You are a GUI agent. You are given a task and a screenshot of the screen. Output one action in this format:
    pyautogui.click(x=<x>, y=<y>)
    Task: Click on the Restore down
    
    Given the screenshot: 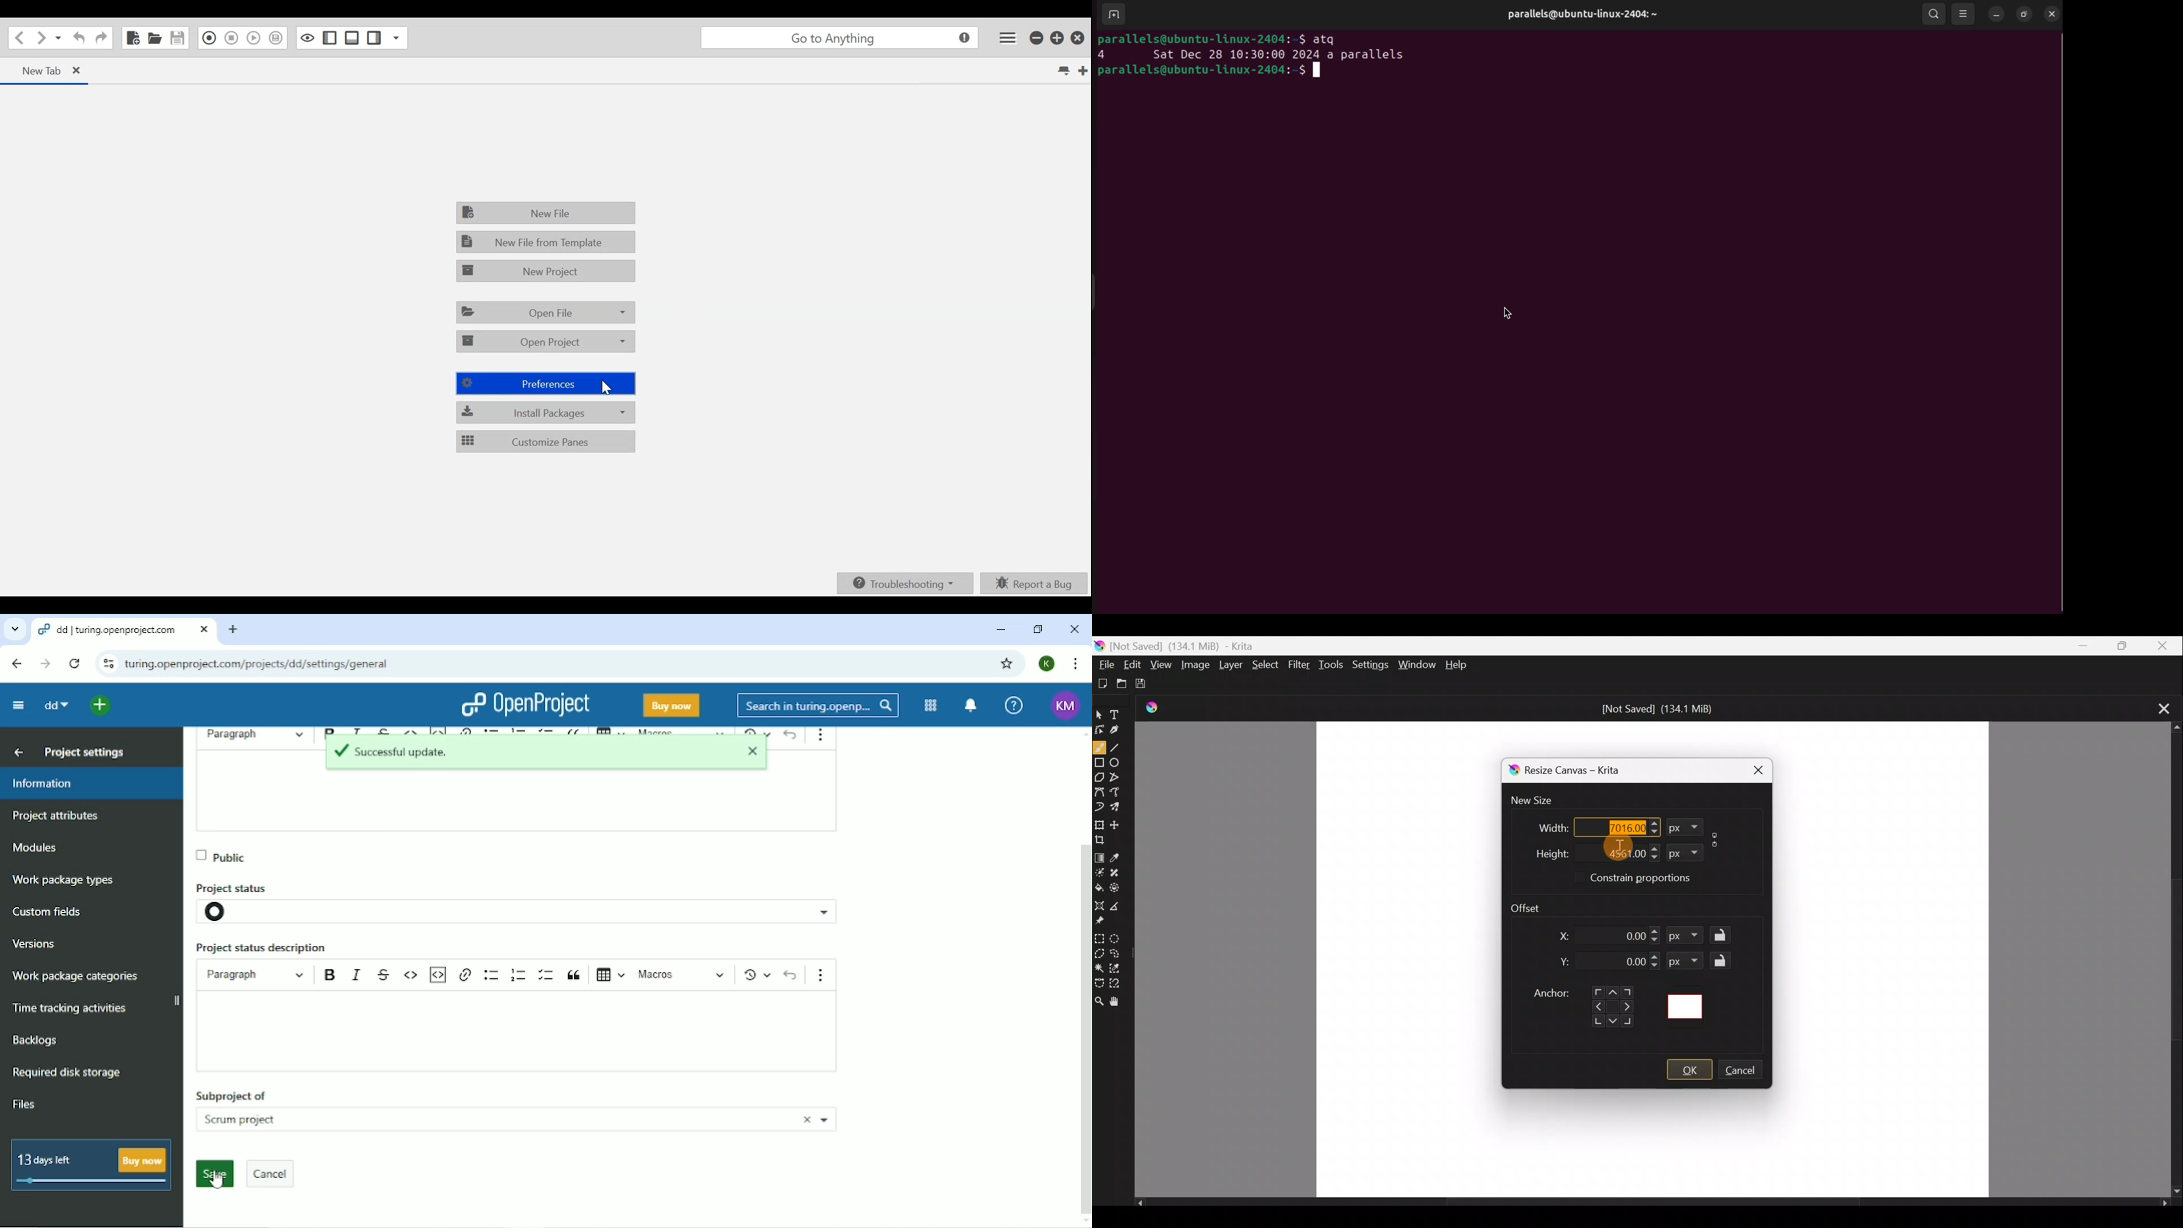 What is the action you would take?
    pyautogui.click(x=1038, y=630)
    